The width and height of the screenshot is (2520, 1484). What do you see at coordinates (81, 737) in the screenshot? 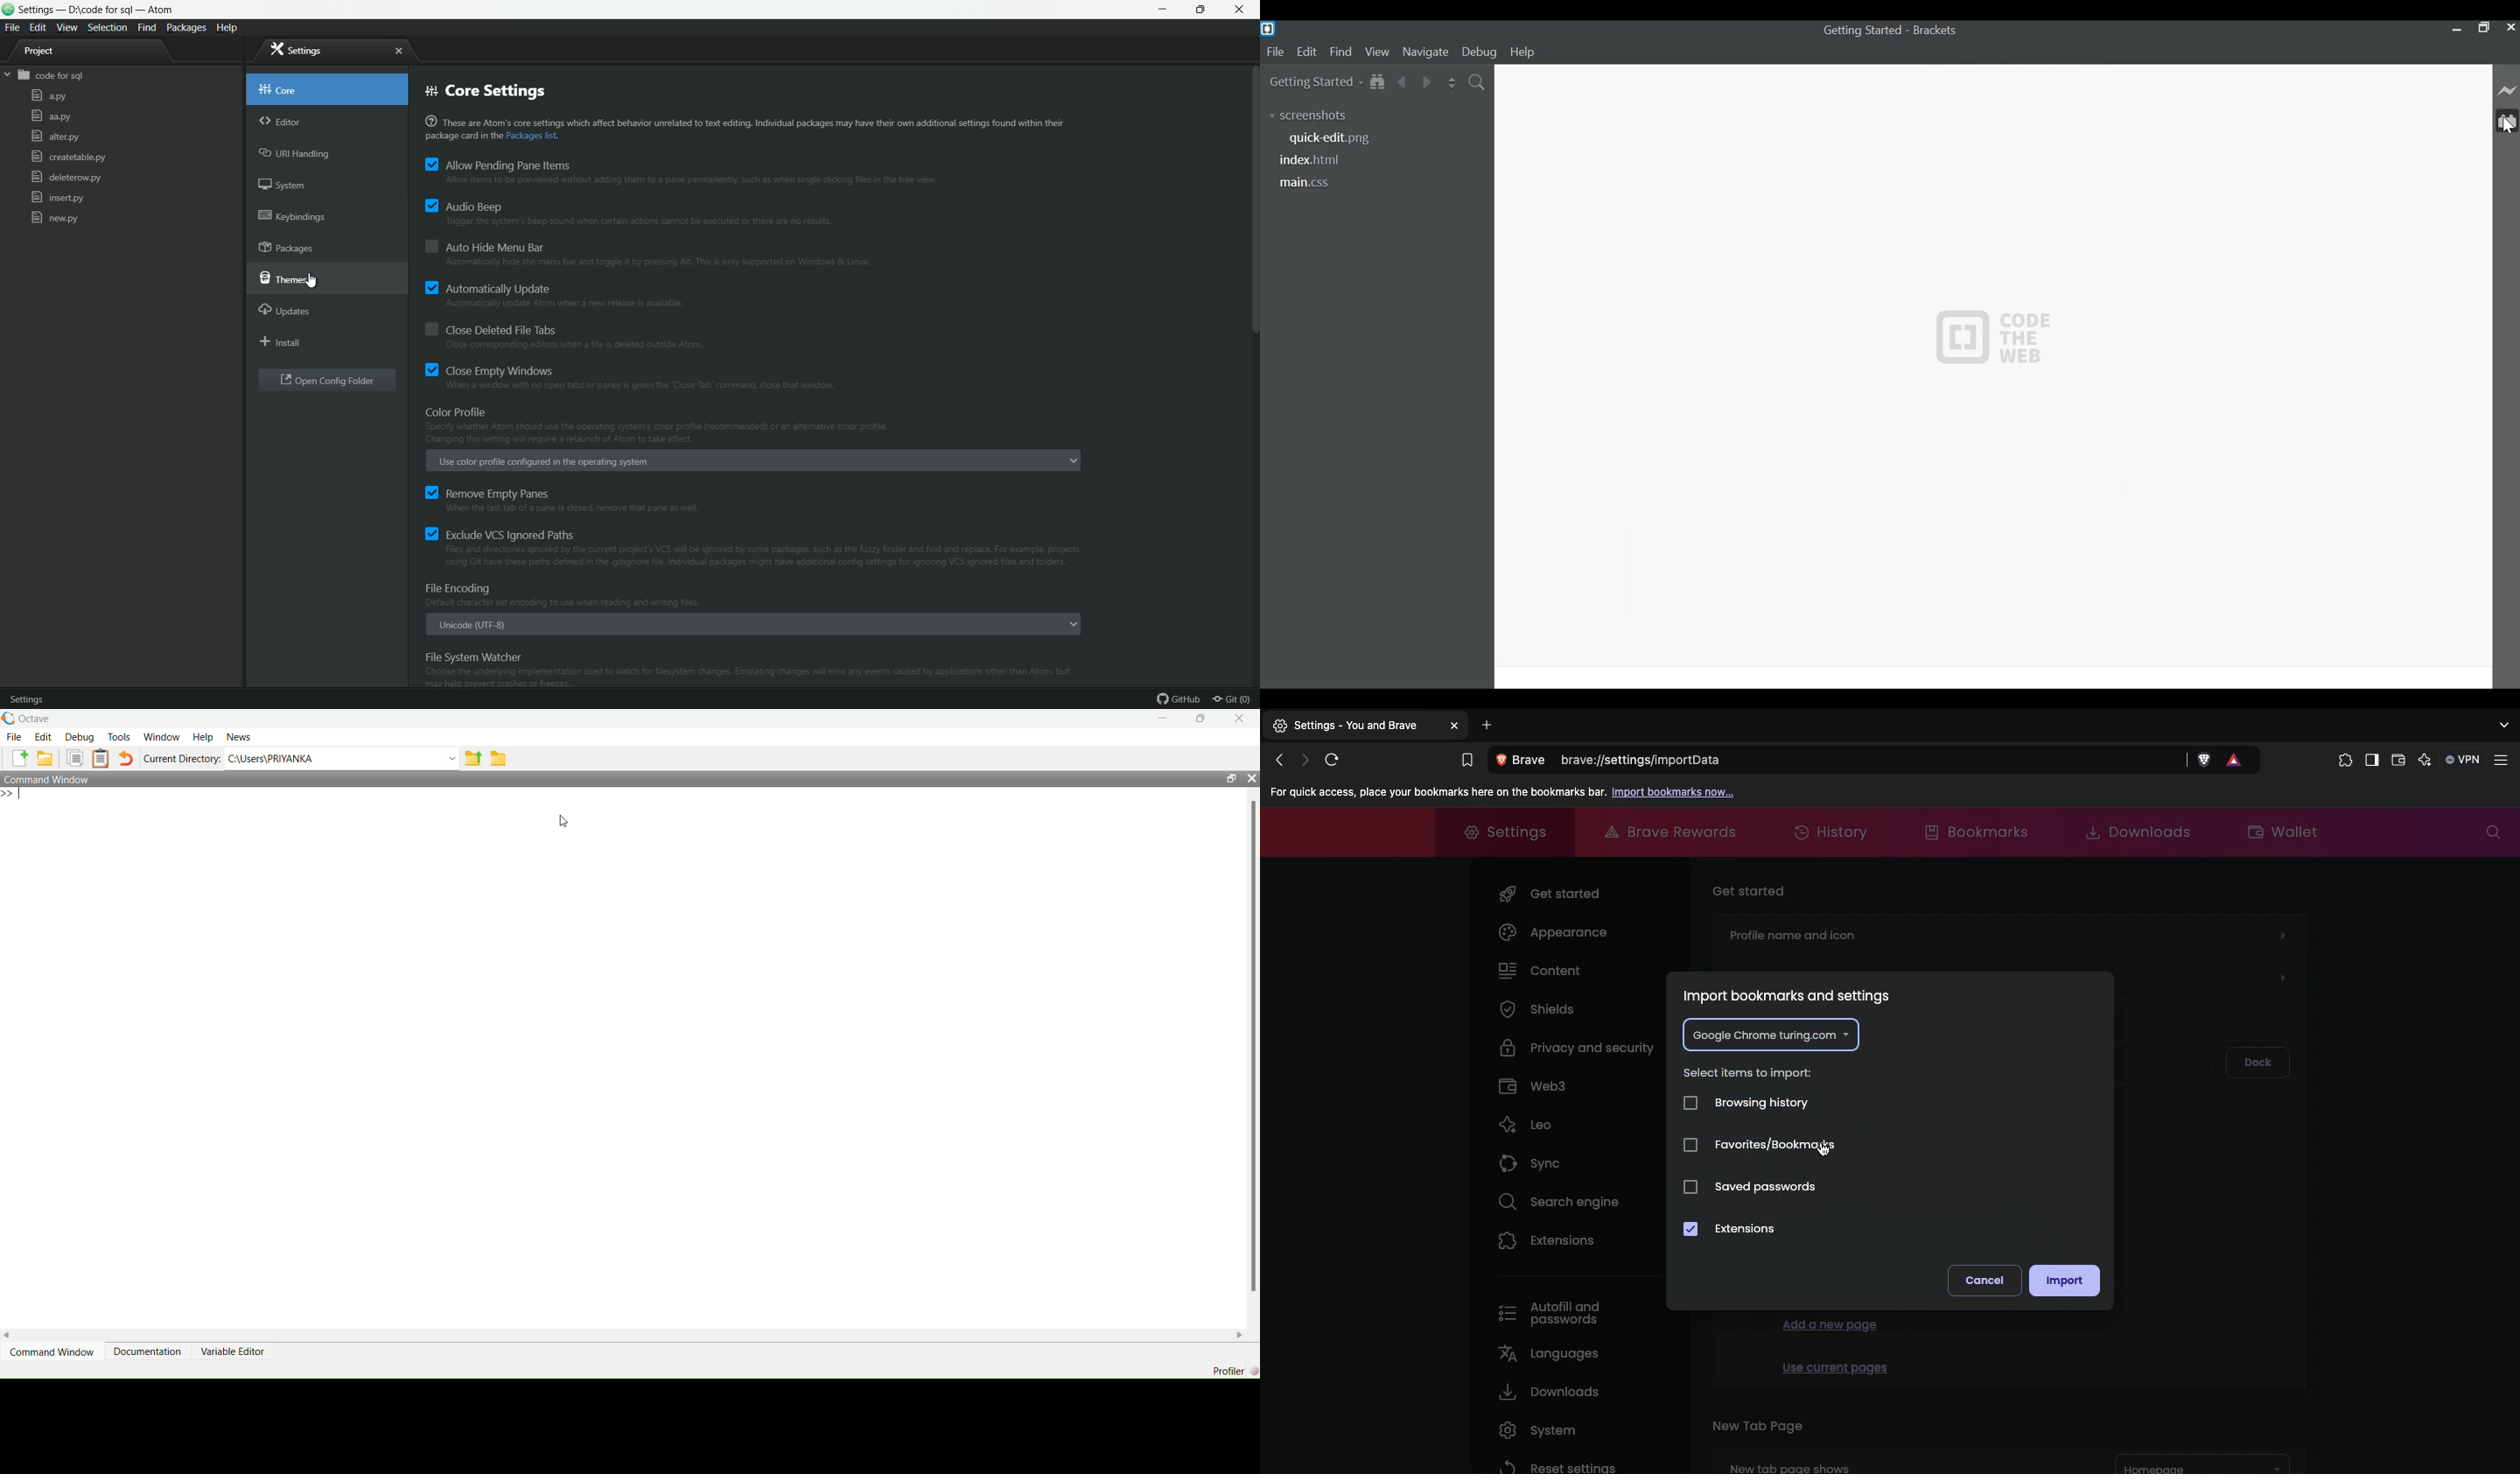
I see `debug` at bounding box center [81, 737].